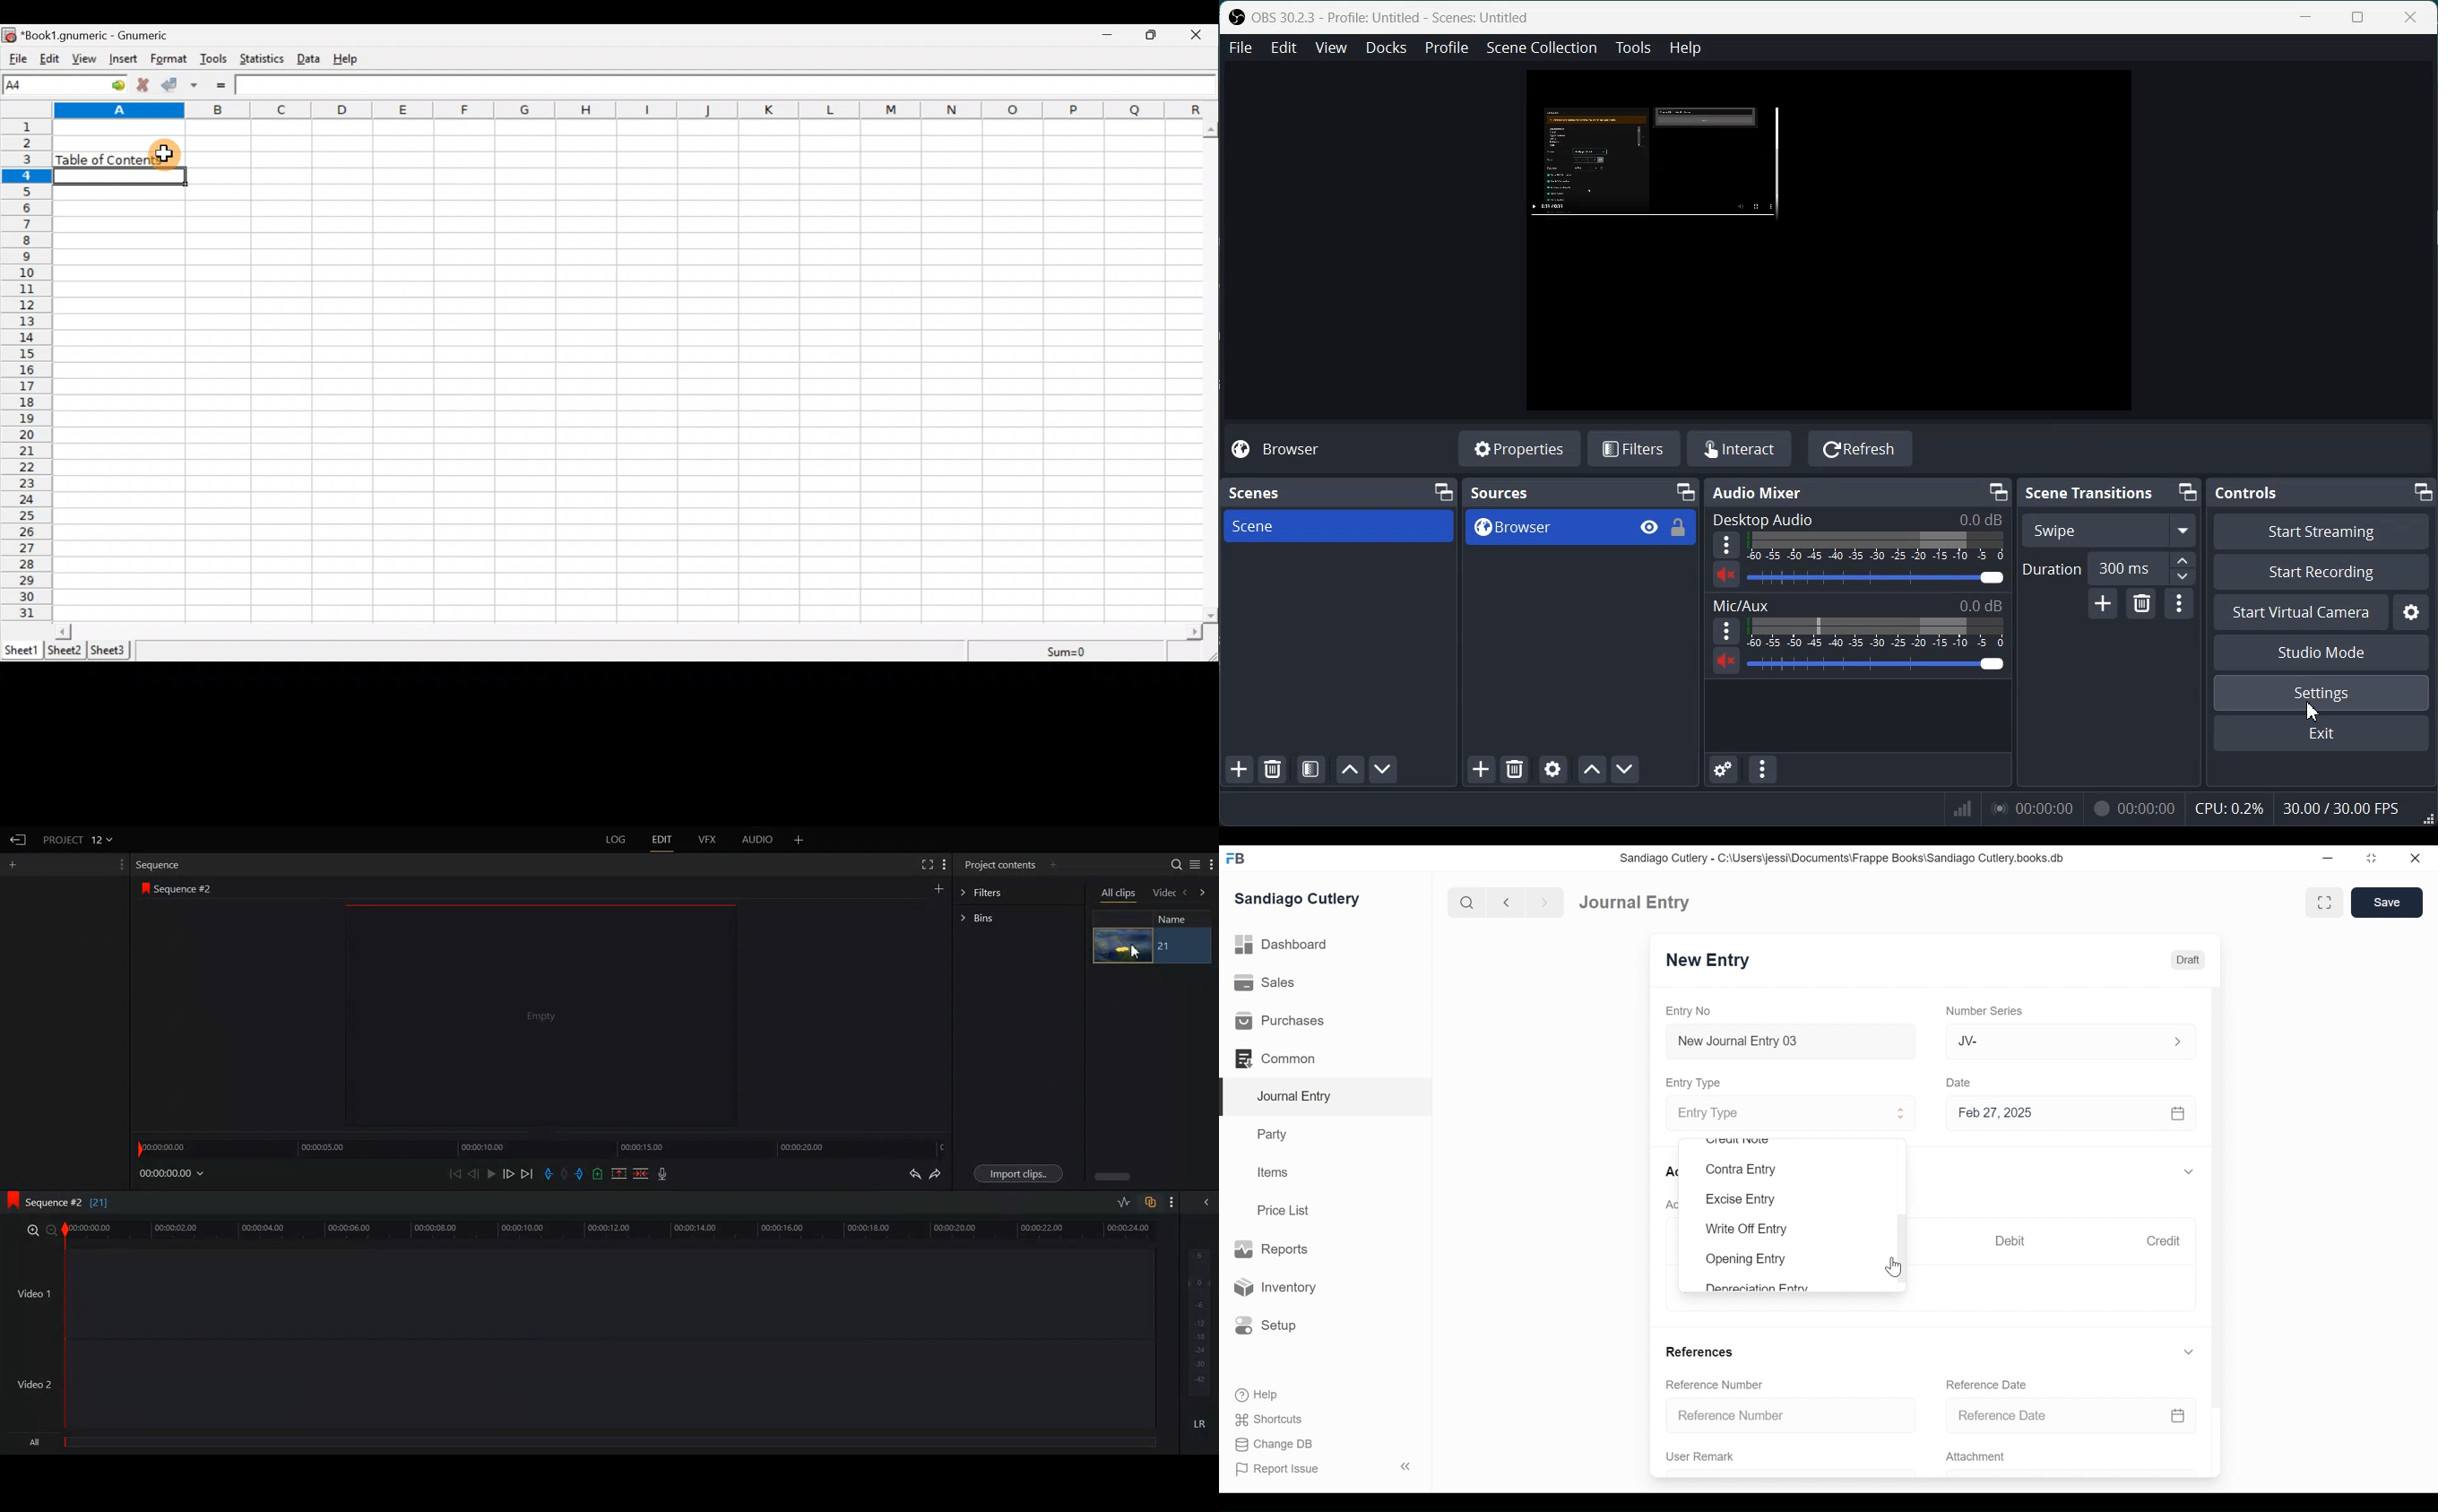  I want to click on File, so click(1240, 48).